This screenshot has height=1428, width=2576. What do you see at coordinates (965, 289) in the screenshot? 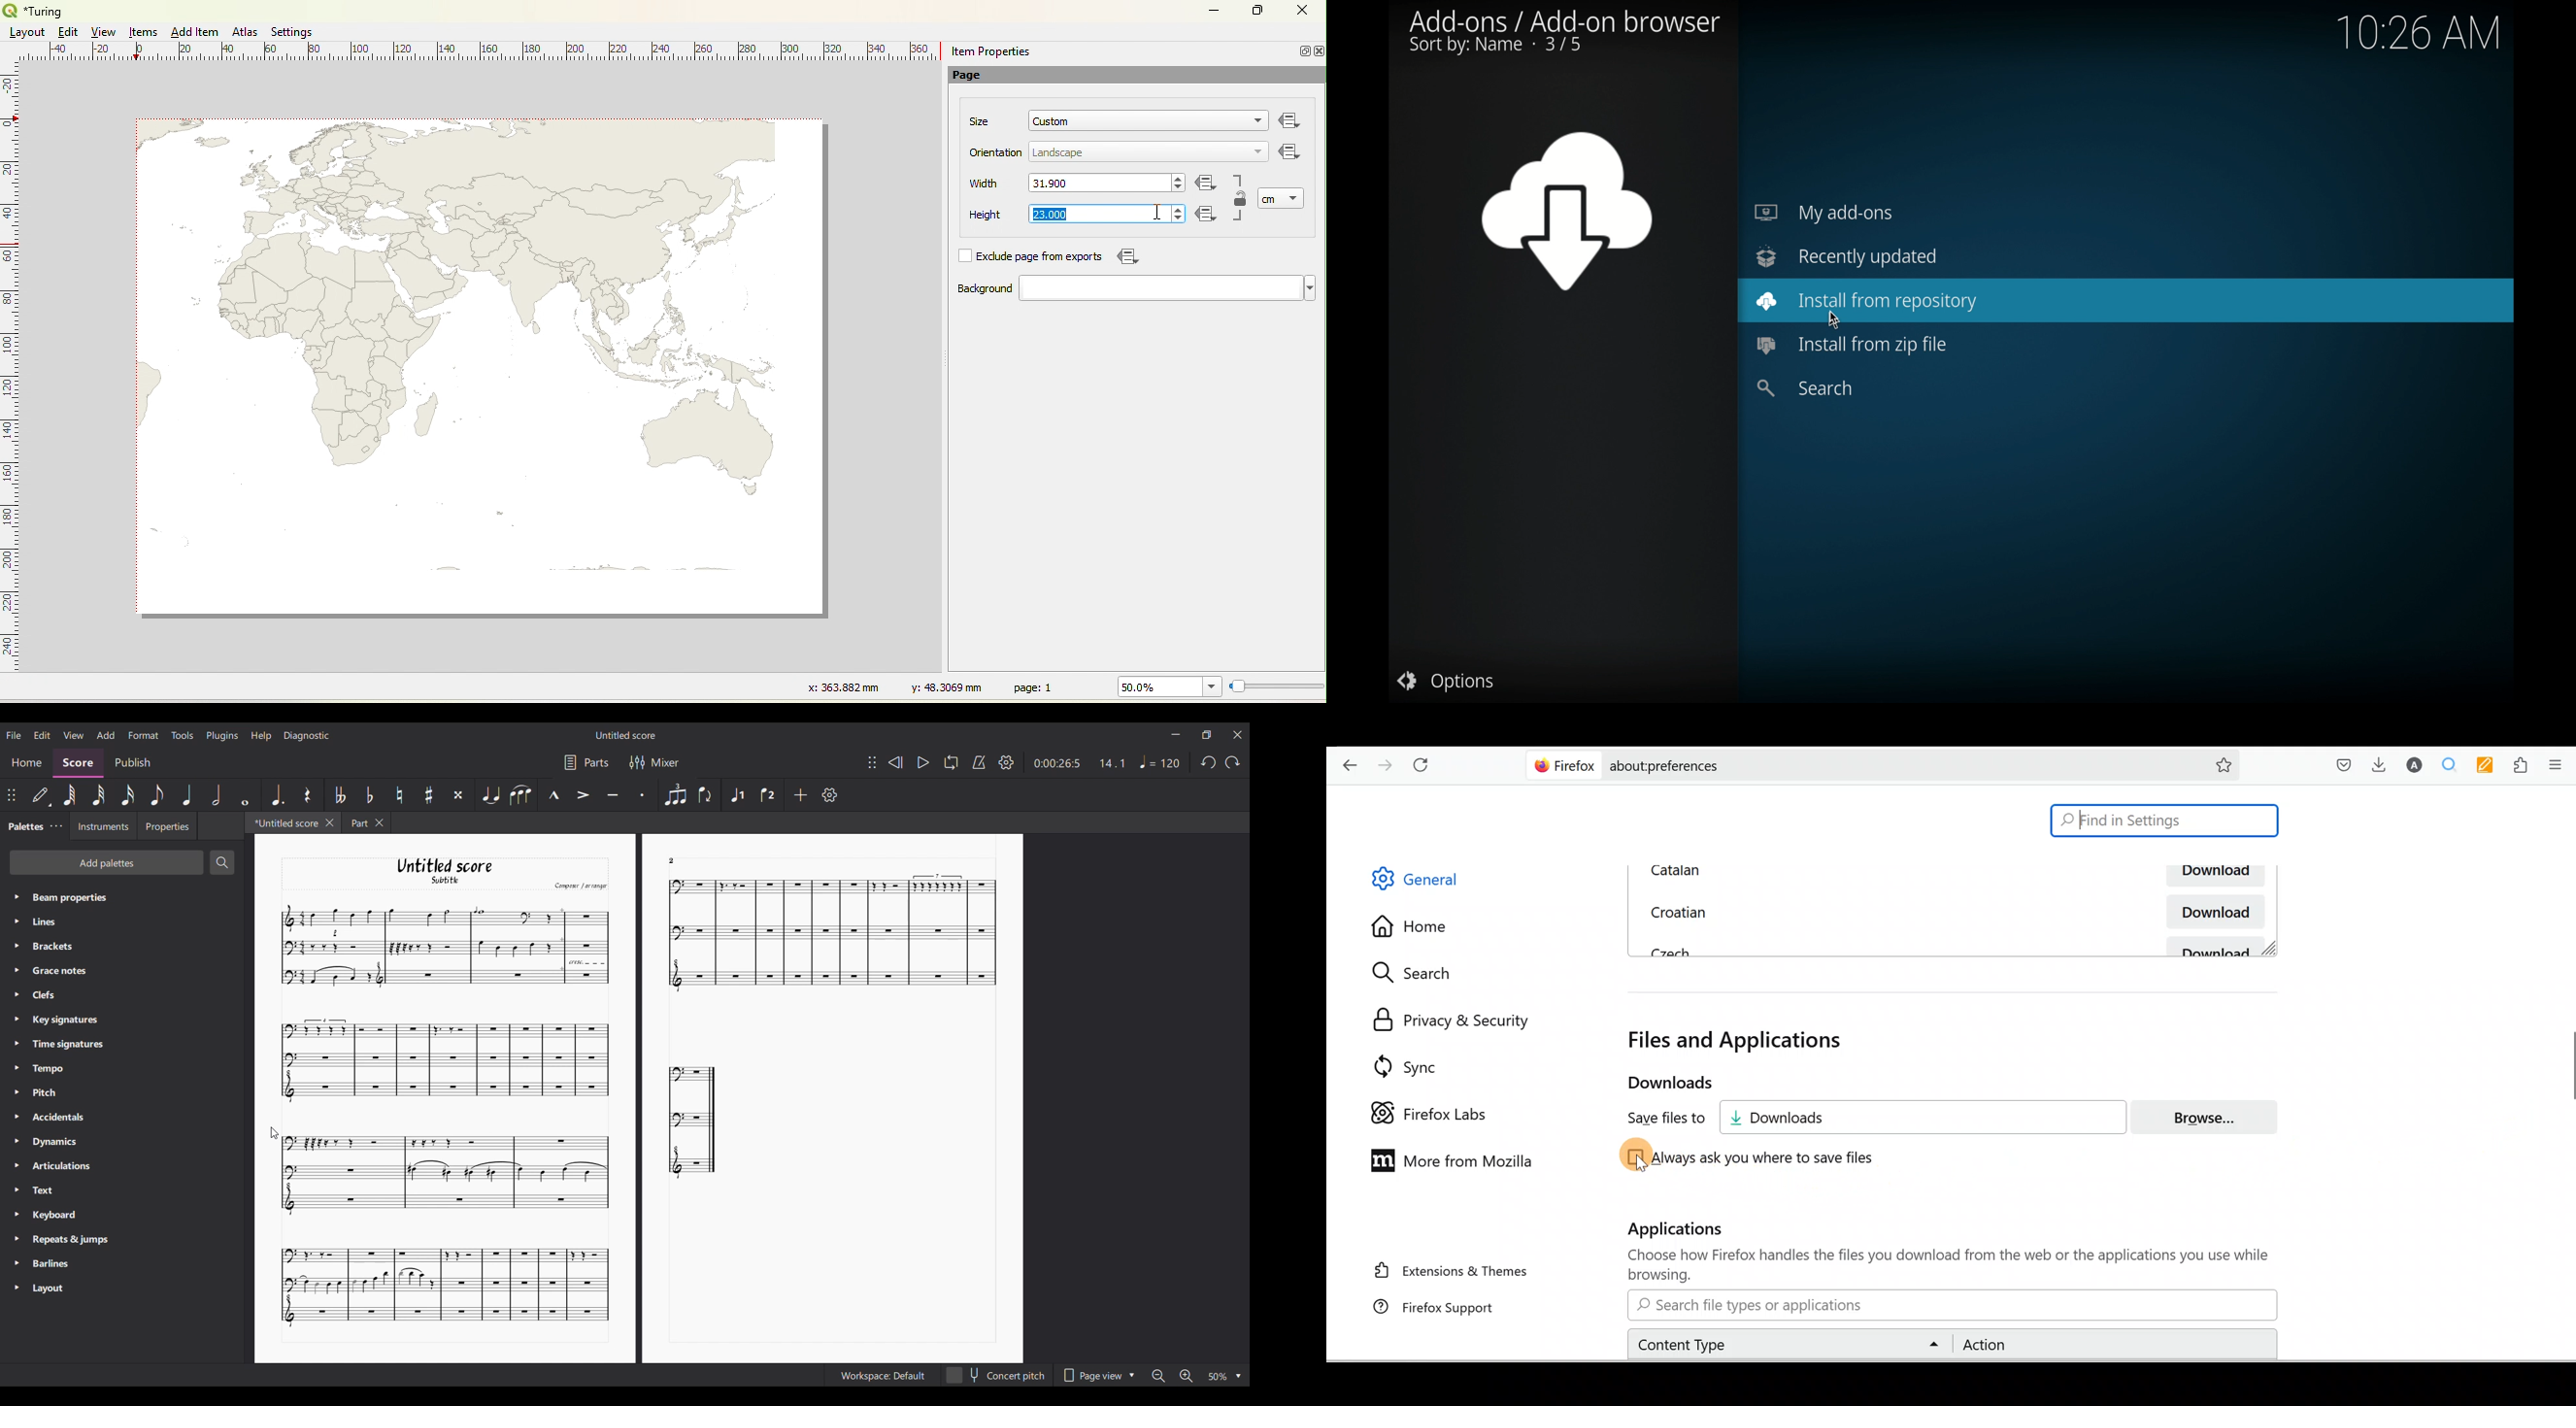
I see `Background` at bounding box center [965, 289].